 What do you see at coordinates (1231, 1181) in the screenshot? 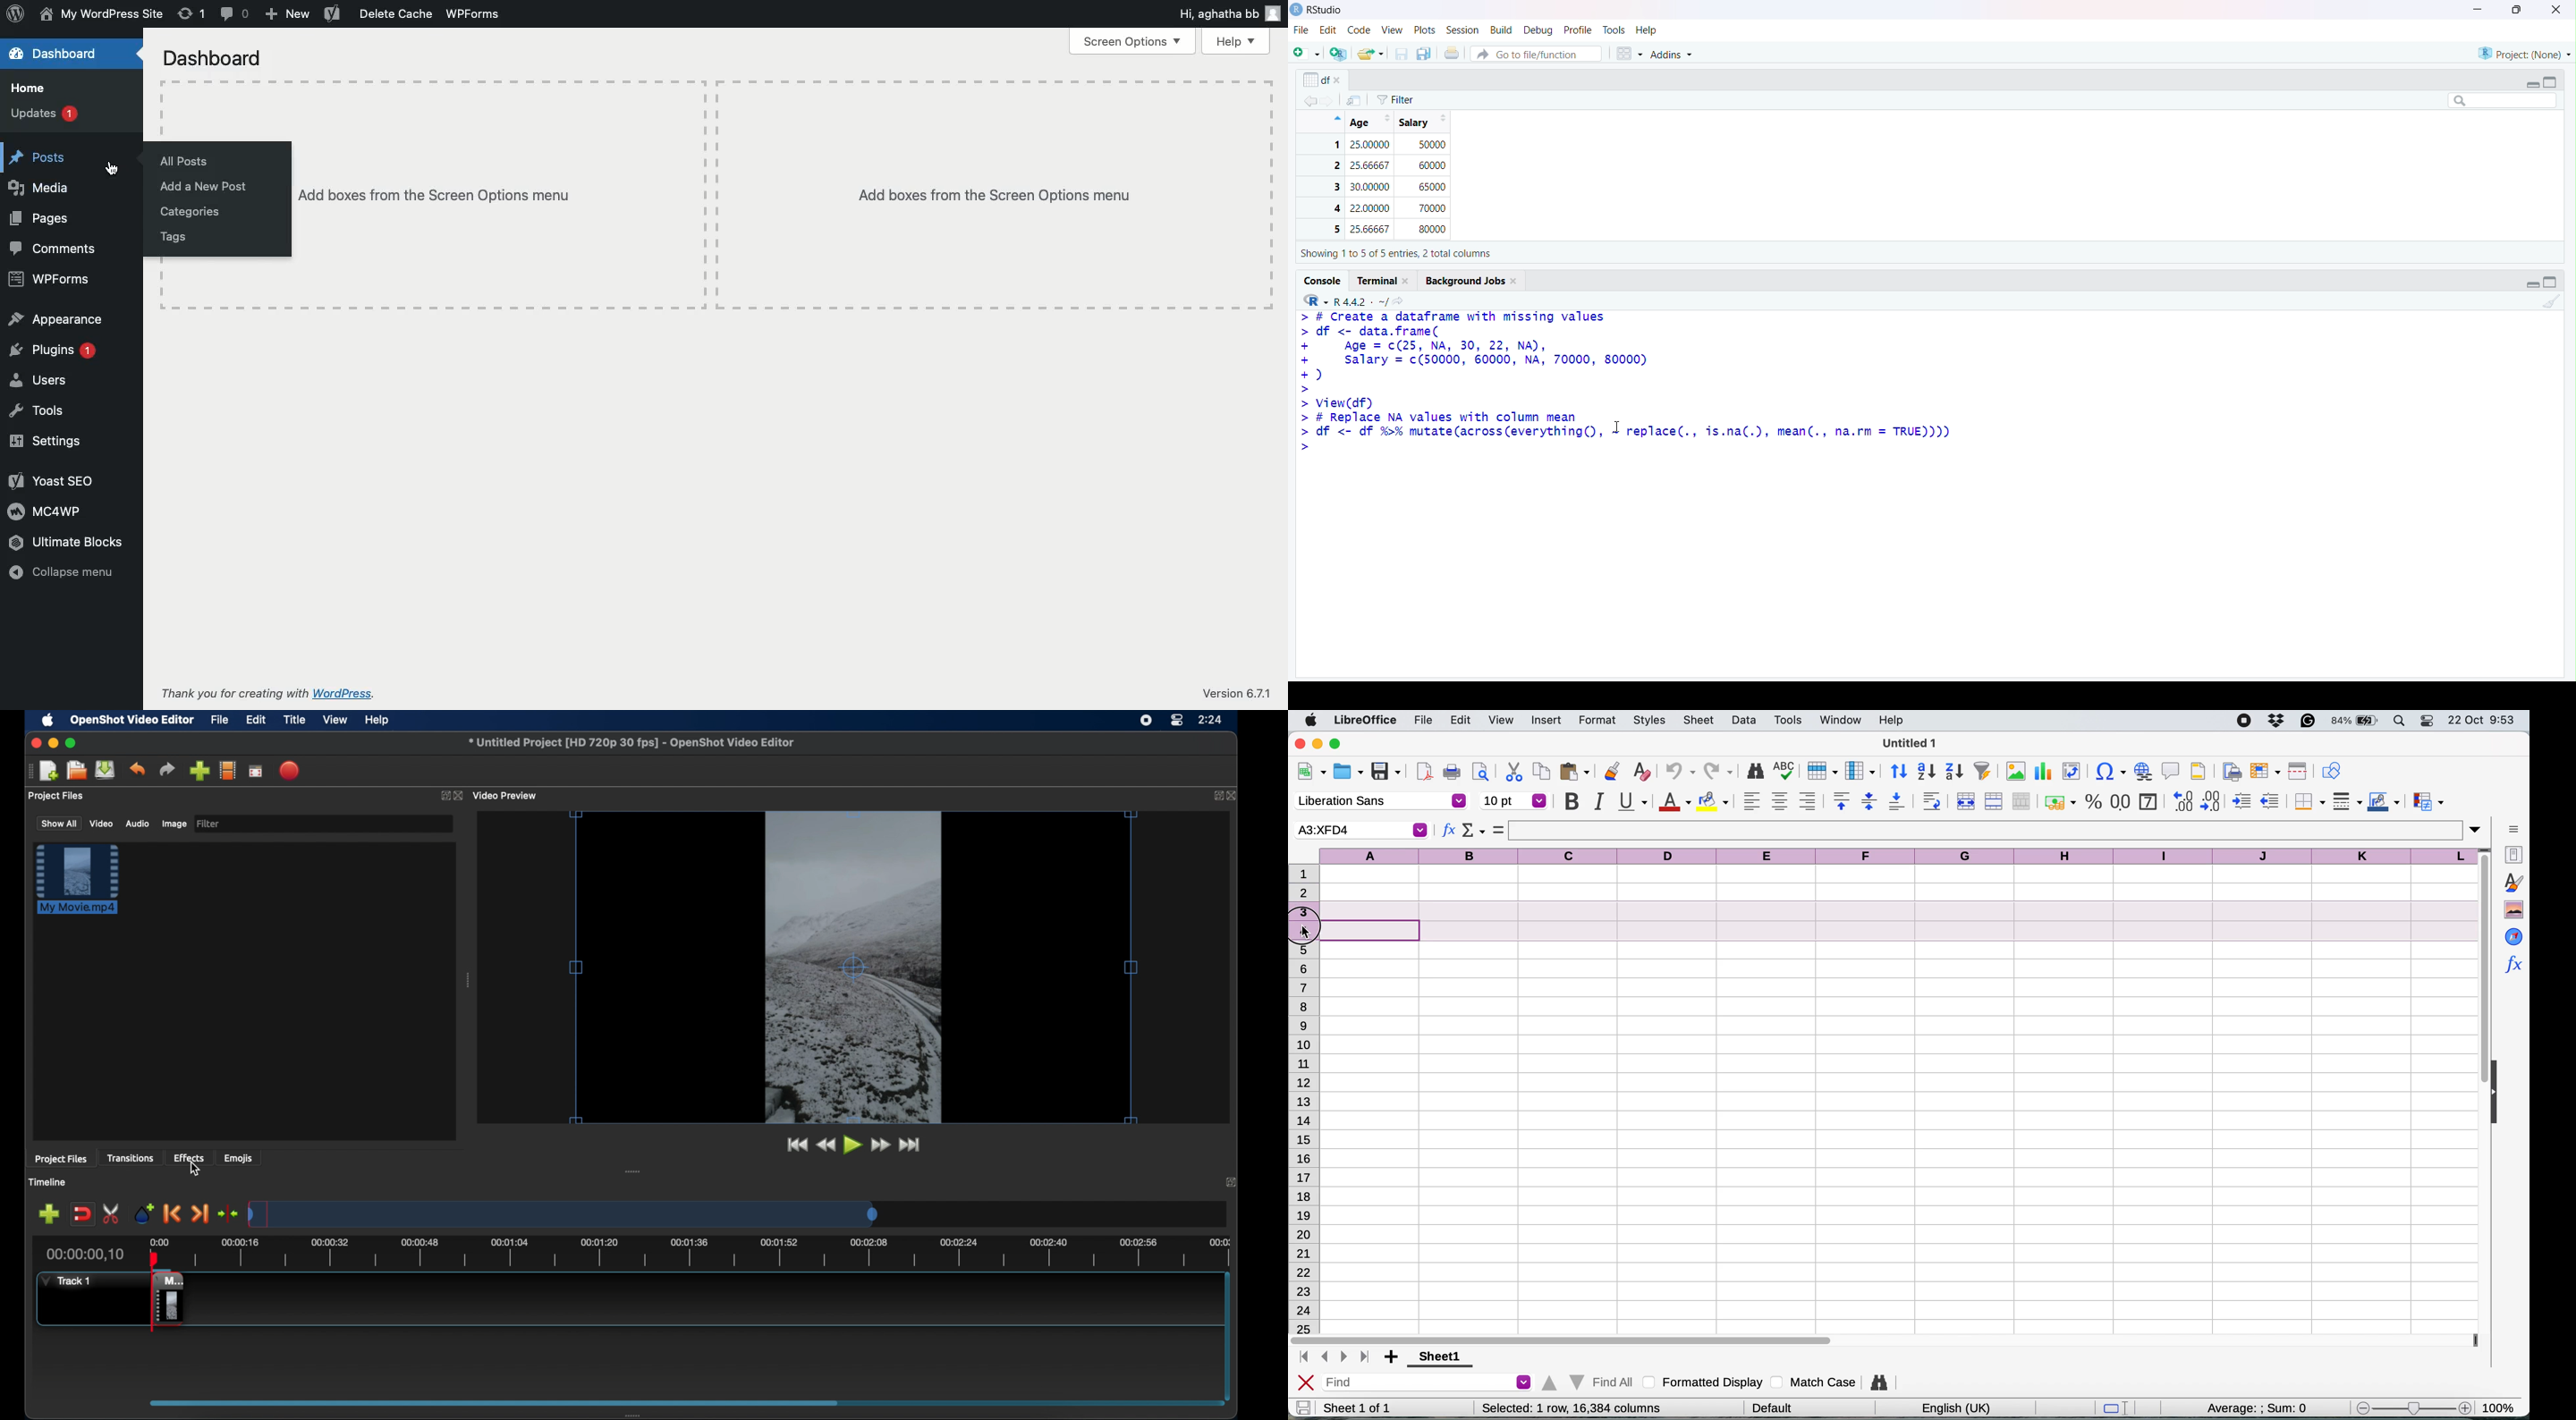
I see `close` at bounding box center [1231, 1181].